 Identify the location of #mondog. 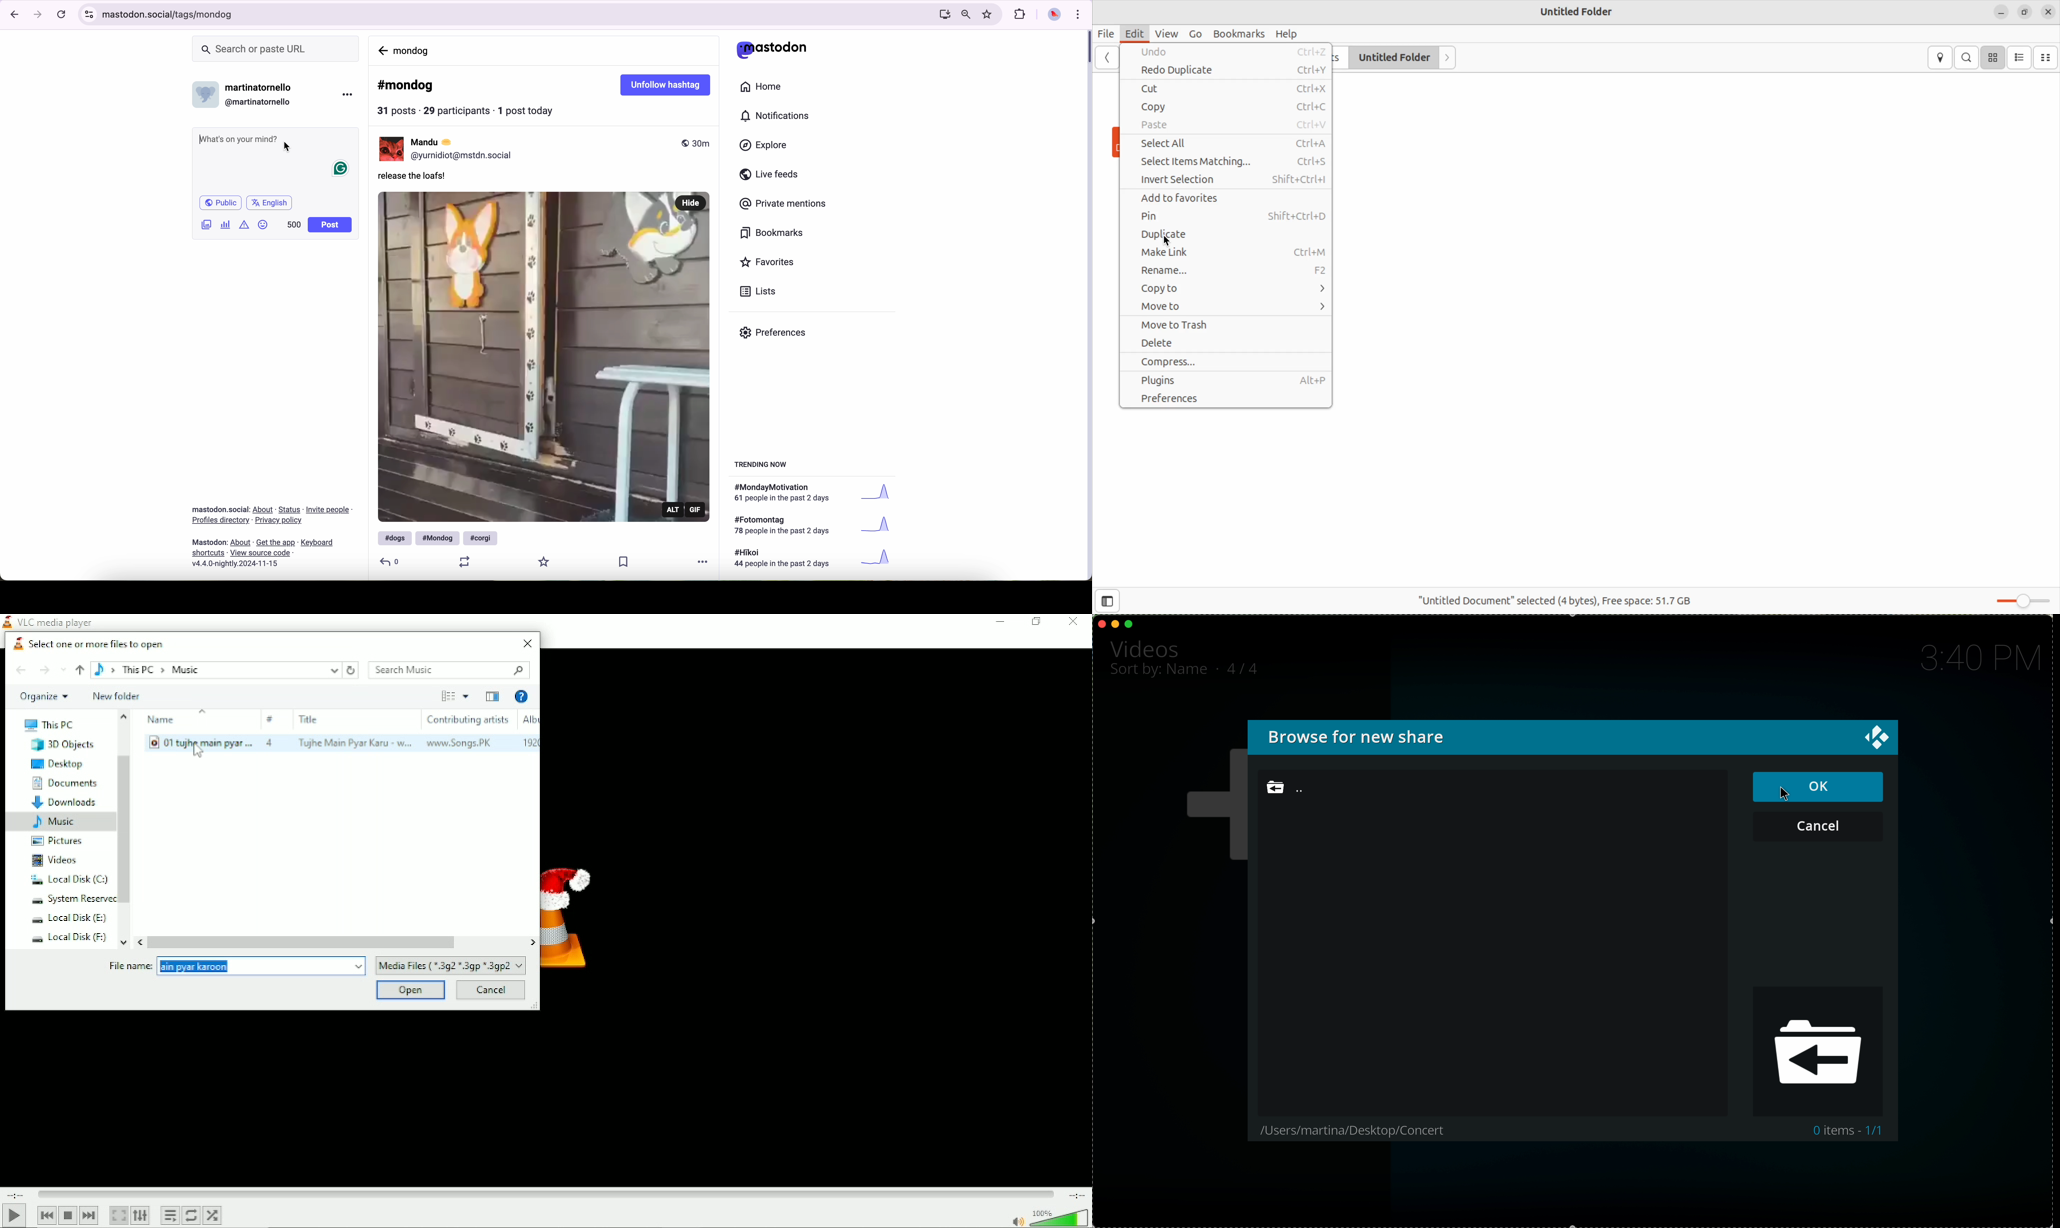
(437, 538).